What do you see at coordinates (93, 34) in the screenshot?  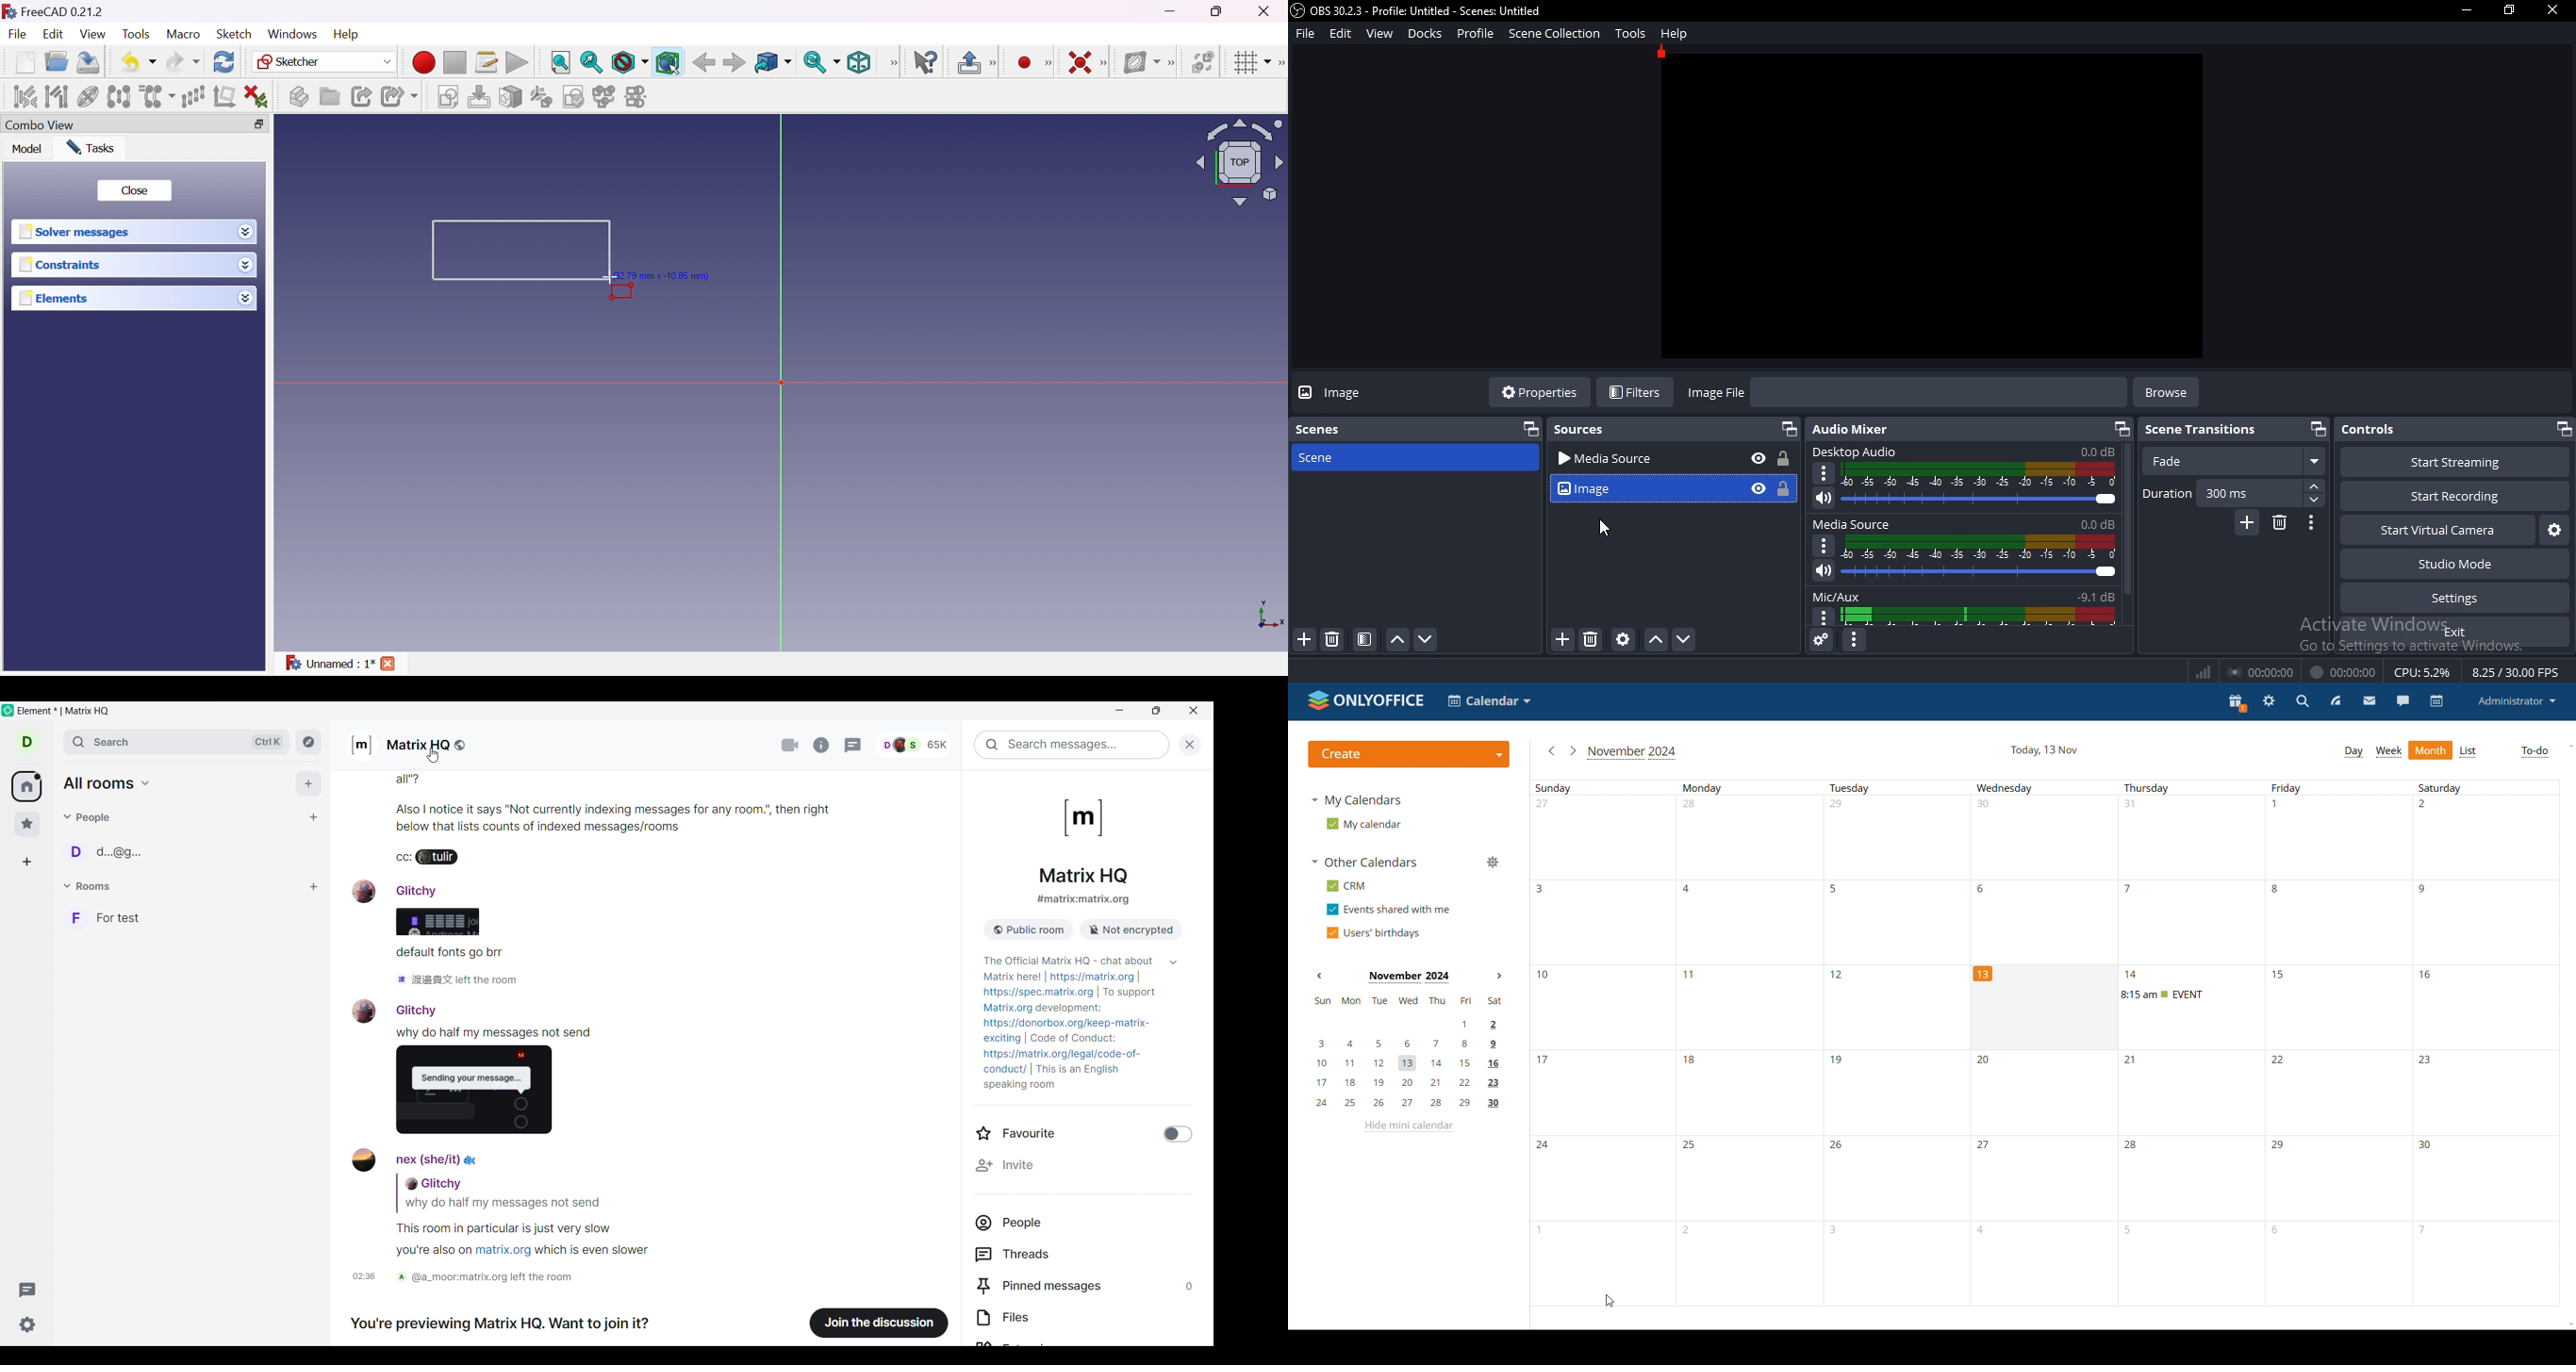 I see `View` at bounding box center [93, 34].